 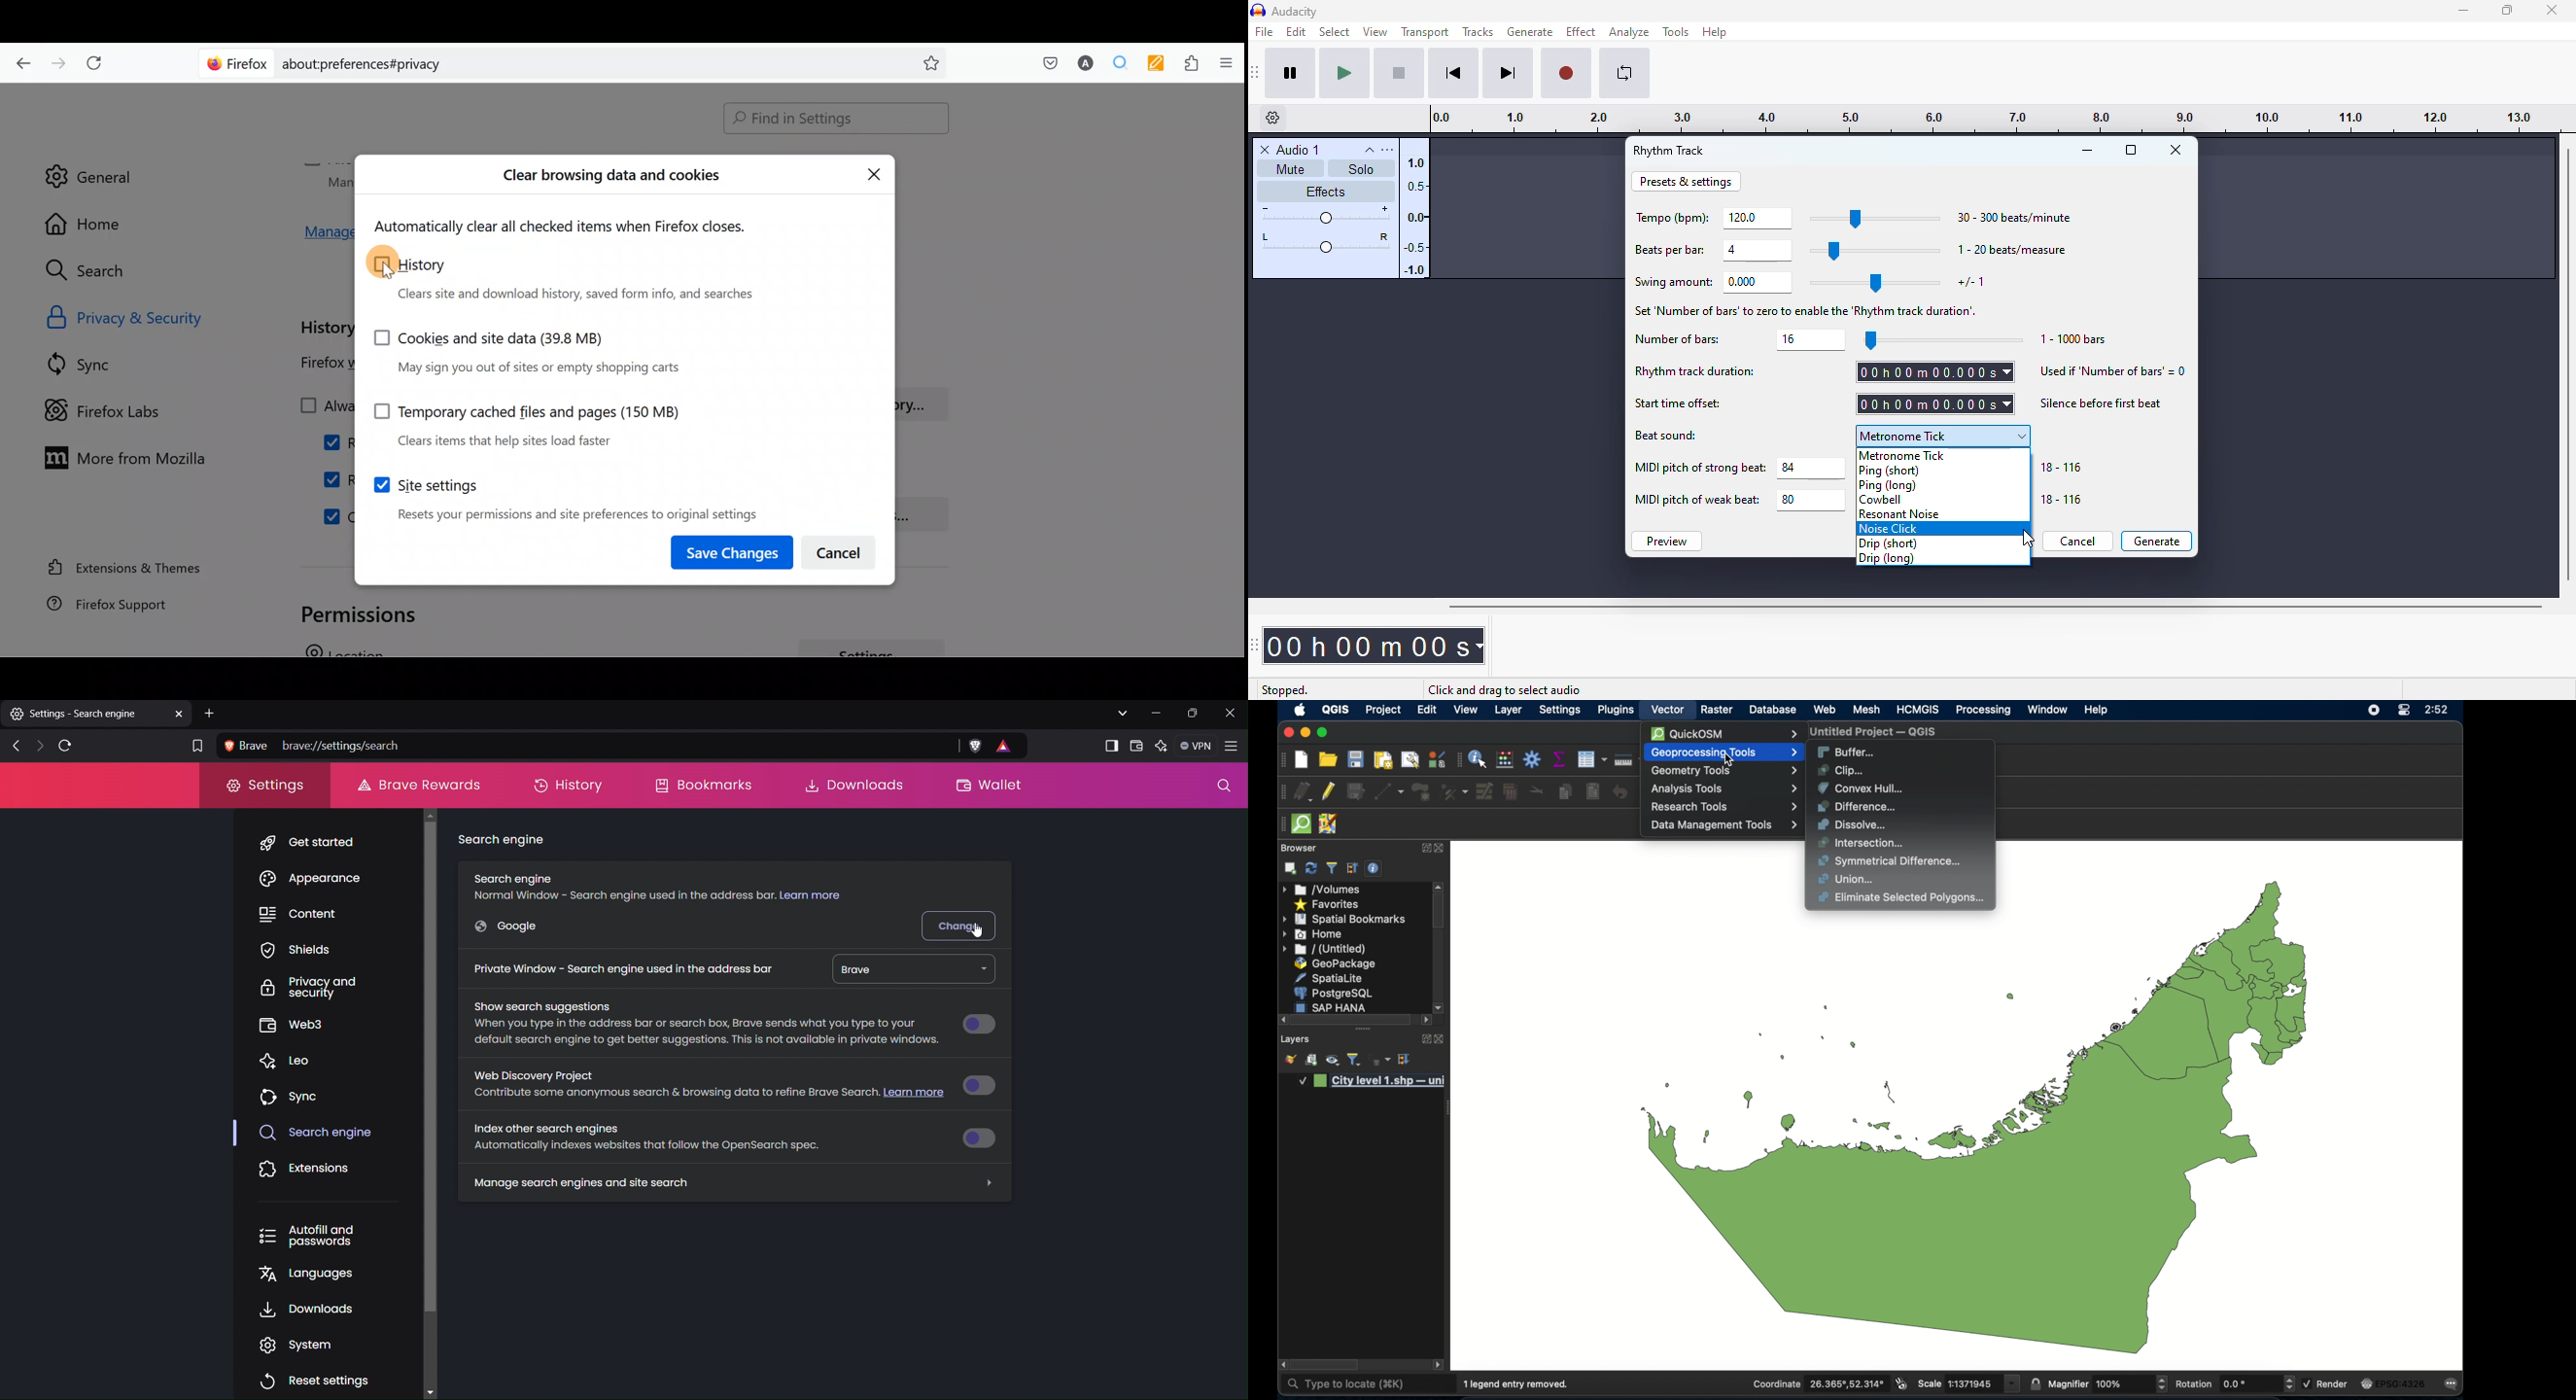 What do you see at coordinates (2062, 468) in the screenshot?
I see `18-116` at bounding box center [2062, 468].